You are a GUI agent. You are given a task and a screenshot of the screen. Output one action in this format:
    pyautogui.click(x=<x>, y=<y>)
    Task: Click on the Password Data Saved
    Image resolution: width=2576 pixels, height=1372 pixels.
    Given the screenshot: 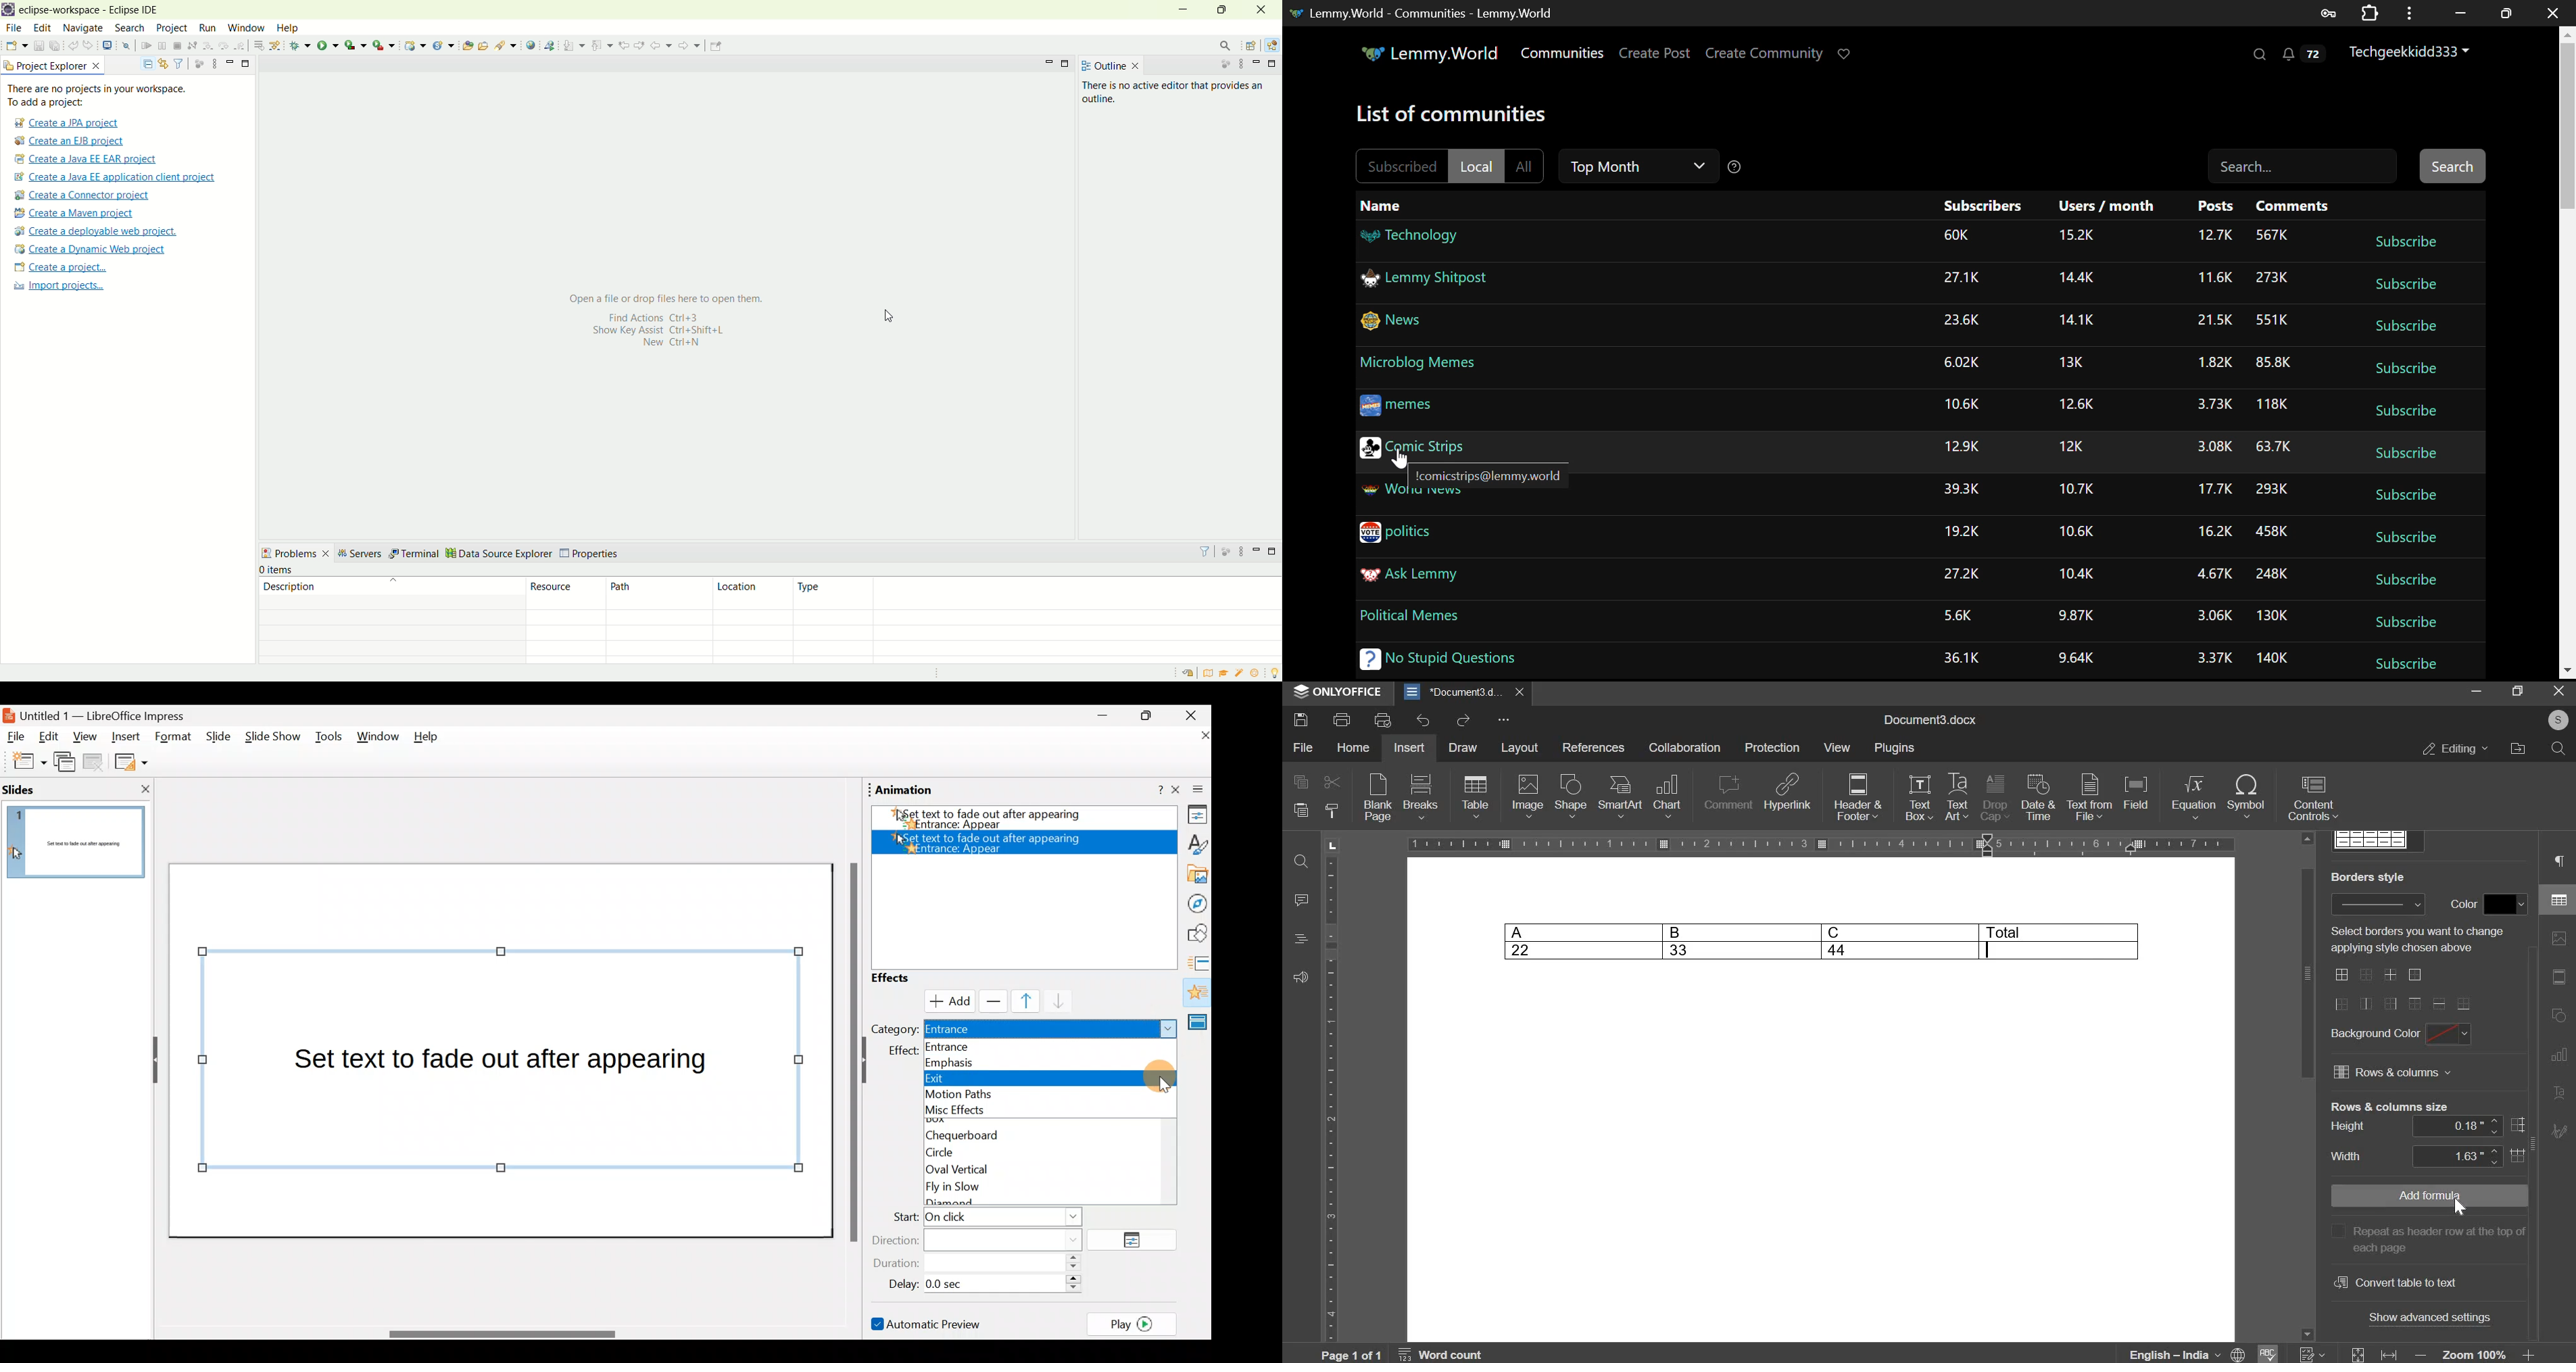 What is the action you would take?
    pyautogui.click(x=2329, y=12)
    